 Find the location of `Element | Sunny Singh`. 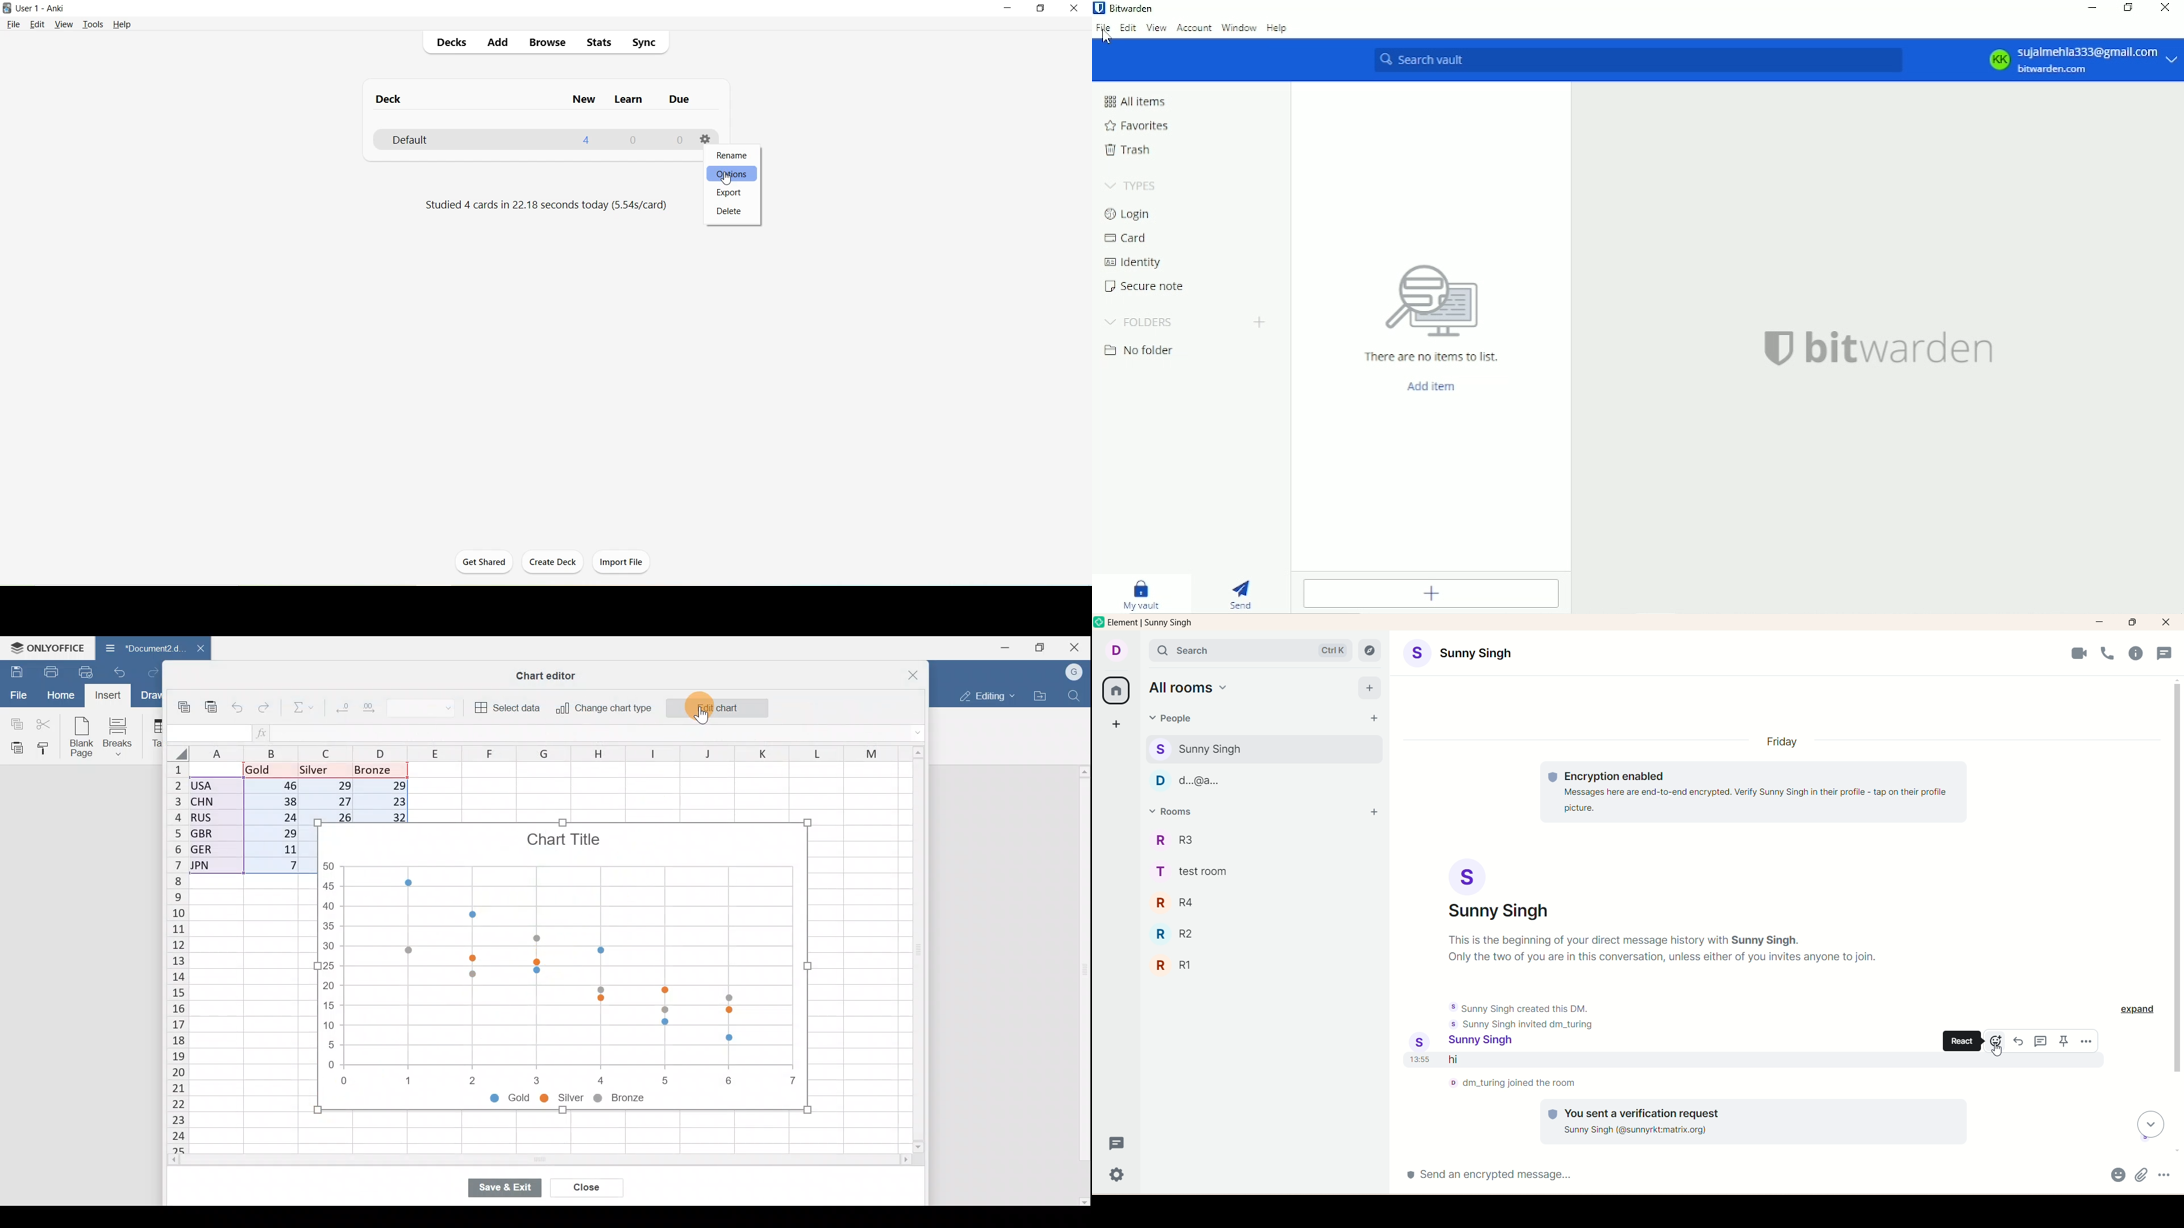

Element | Sunny Singh is located at coordinates (1150, 622).